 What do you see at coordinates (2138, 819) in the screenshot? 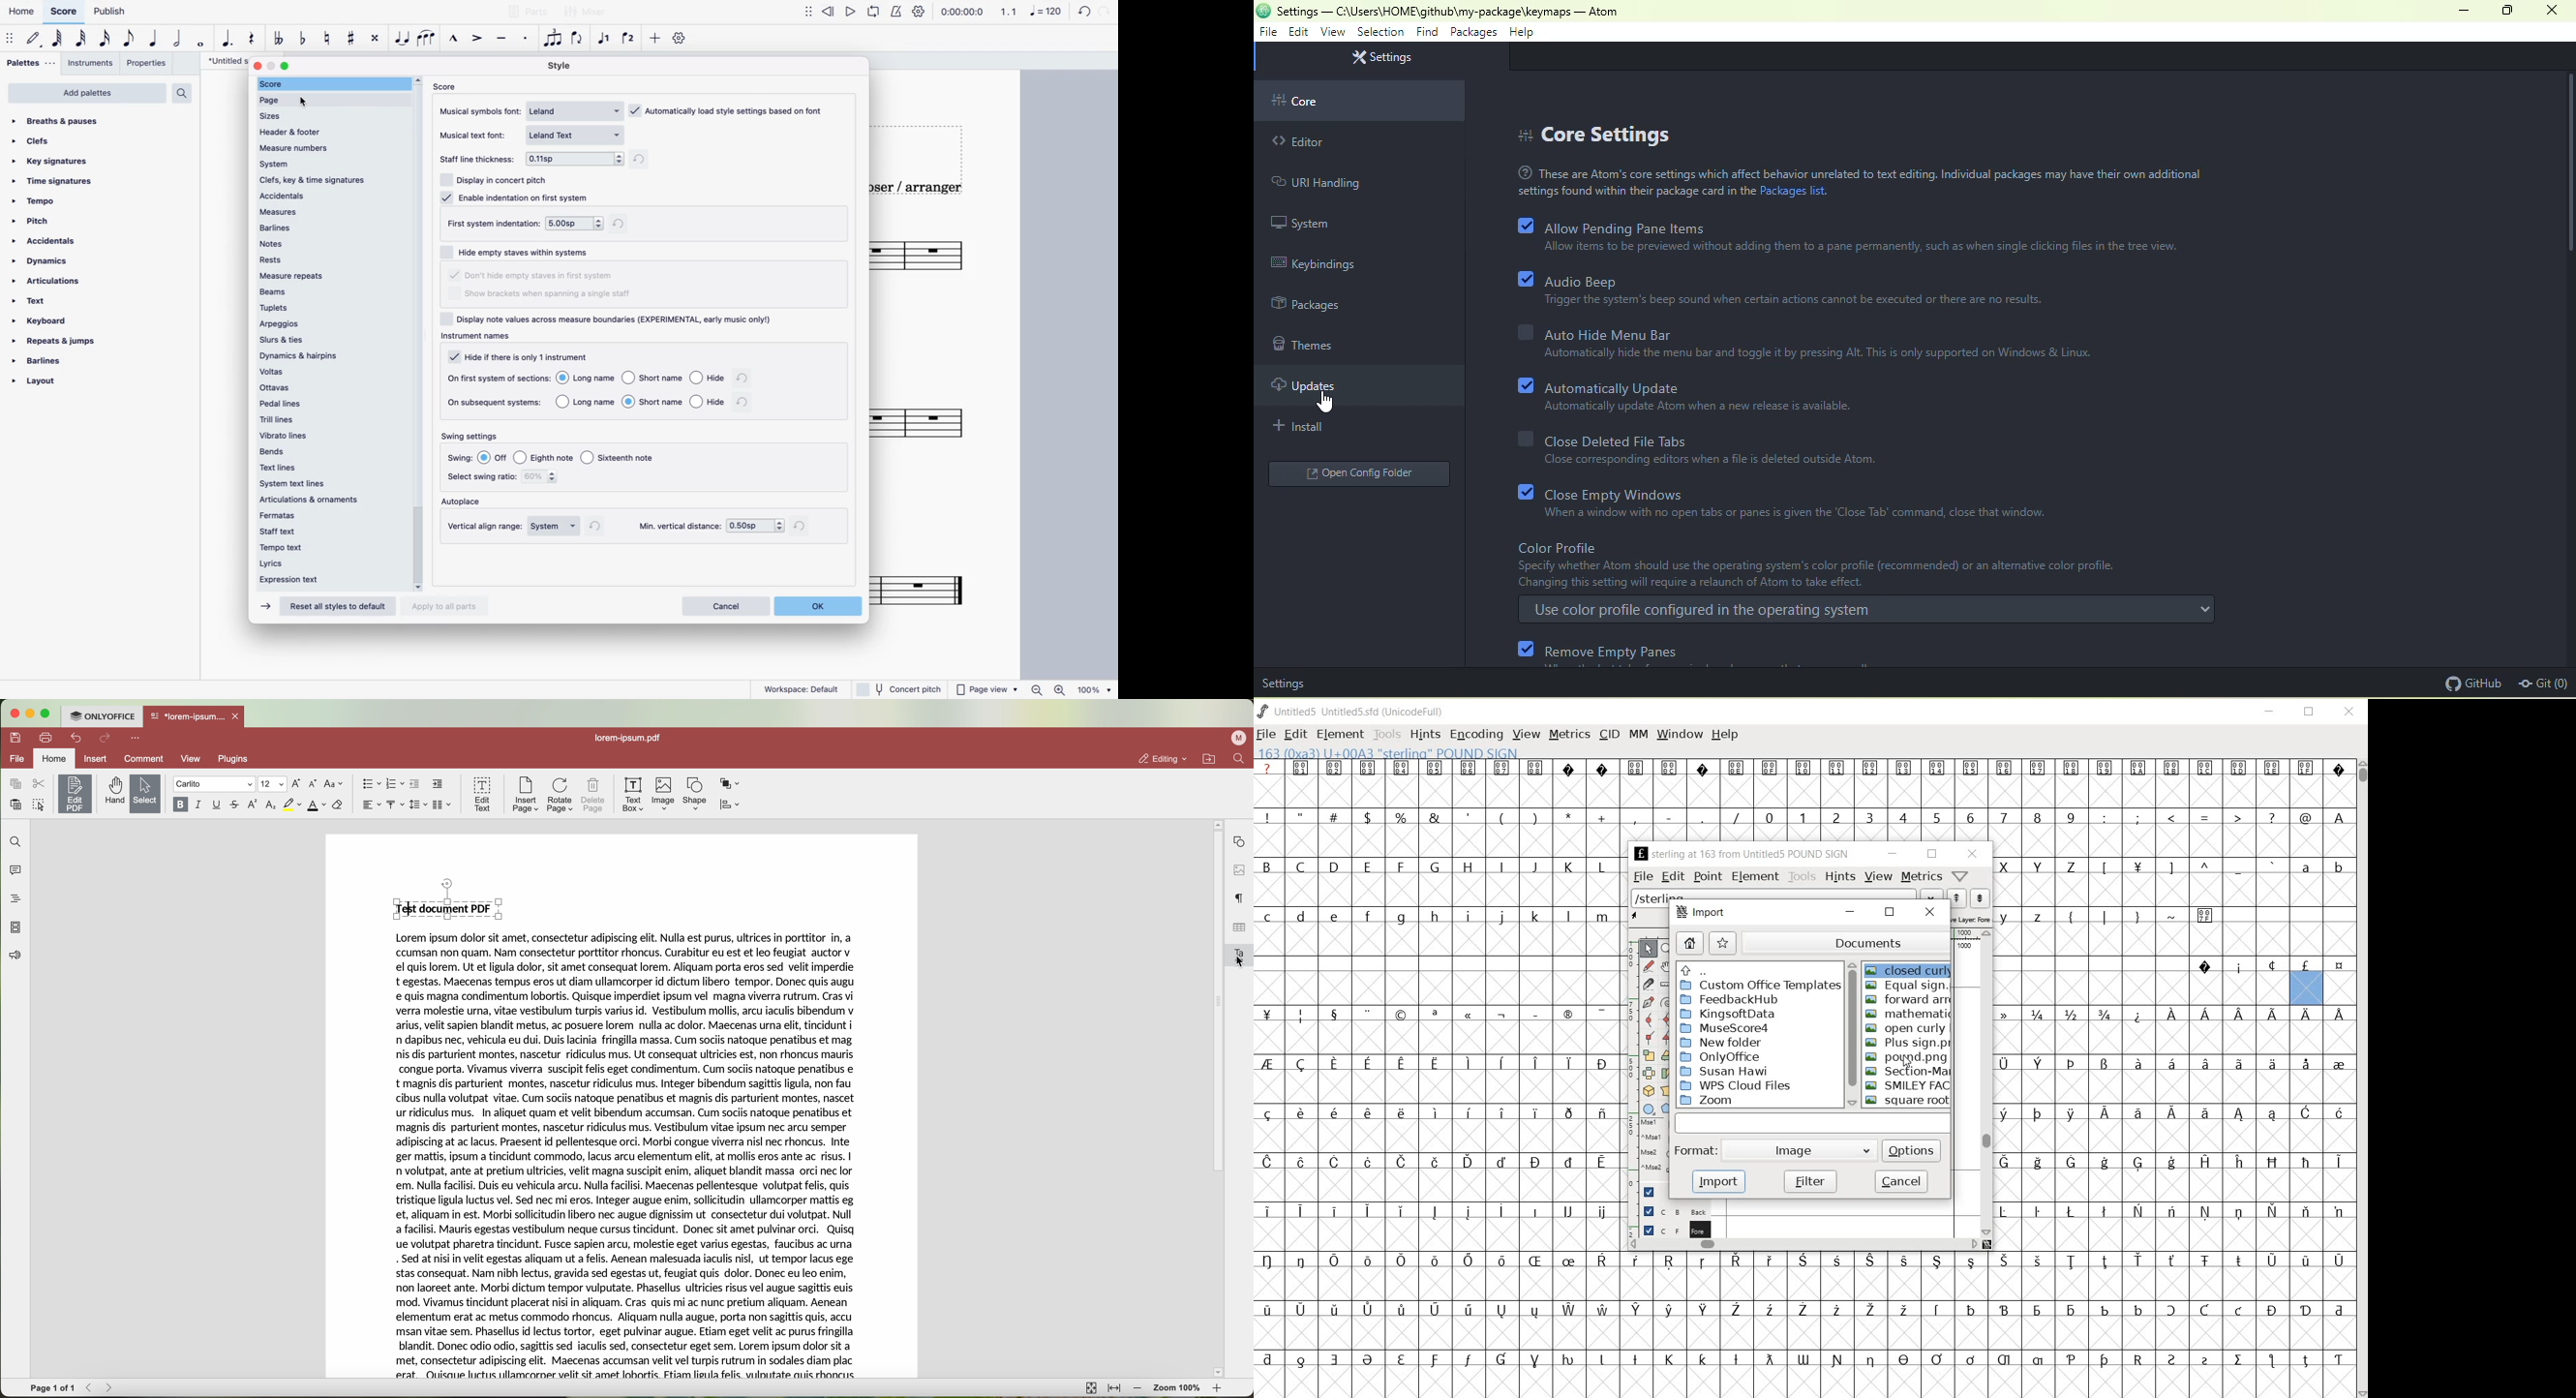
I see `;` at bounding box center [2138, 819].